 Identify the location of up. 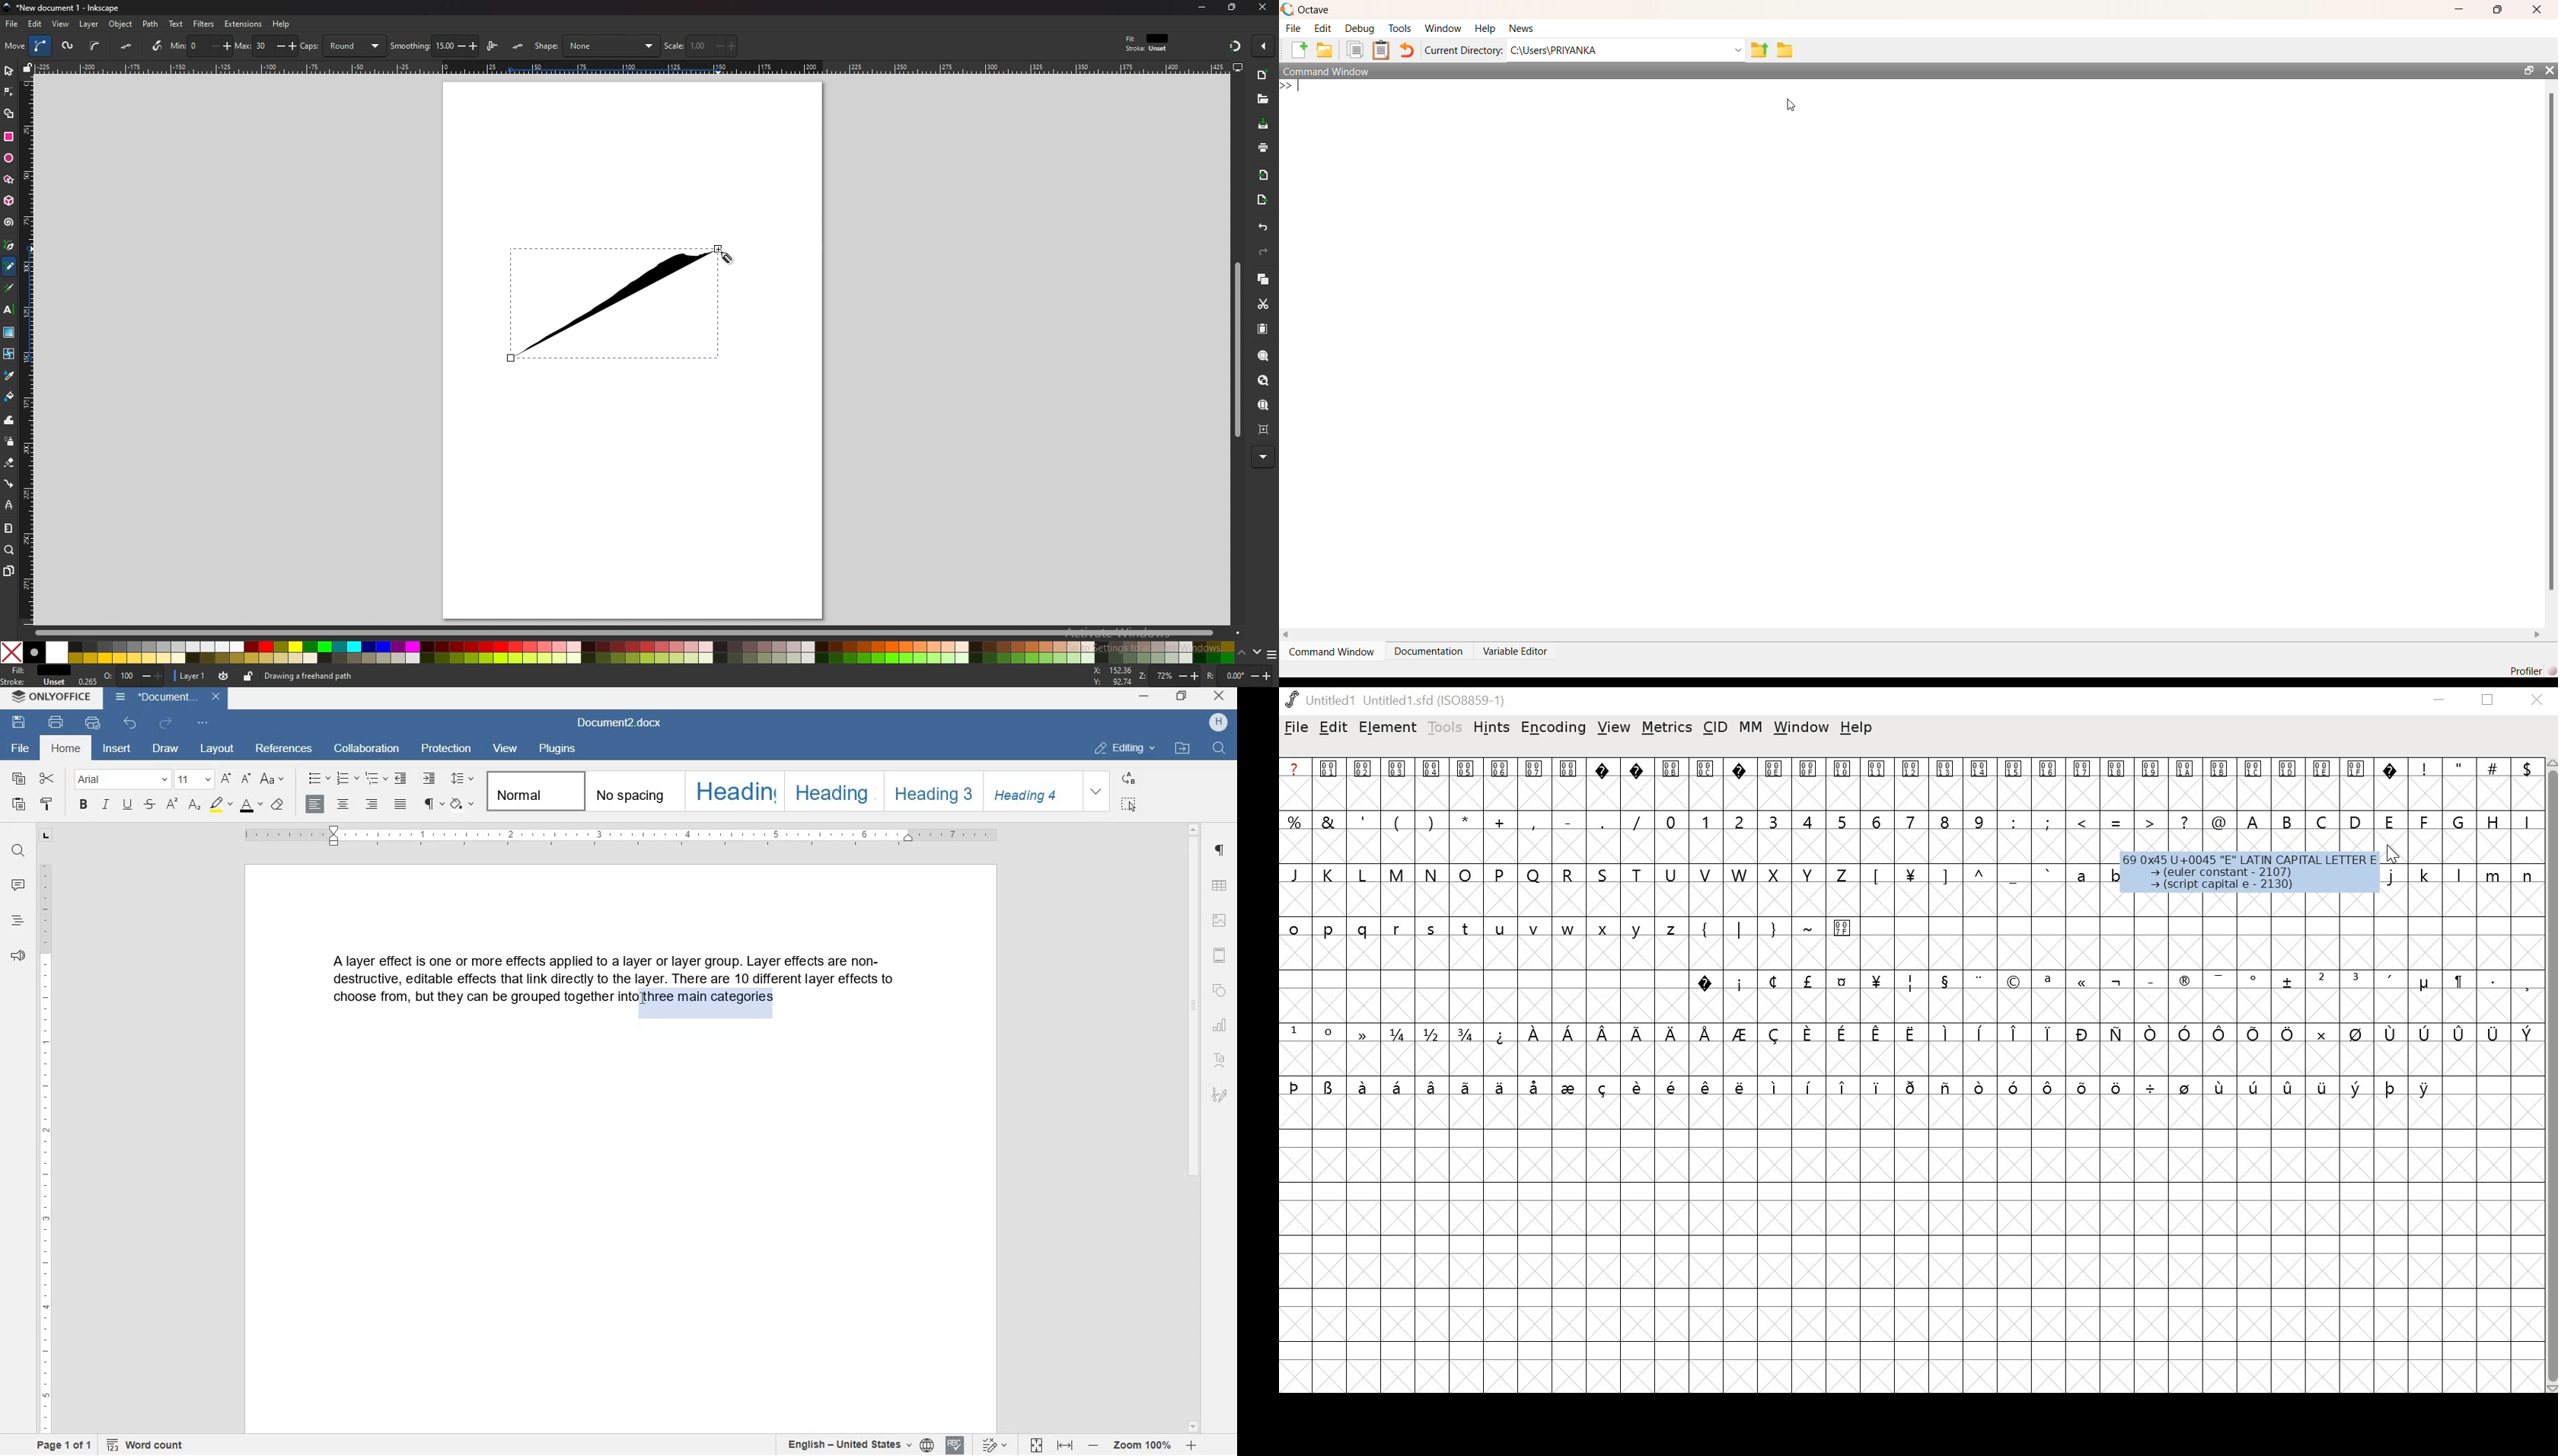
(1242, 653).